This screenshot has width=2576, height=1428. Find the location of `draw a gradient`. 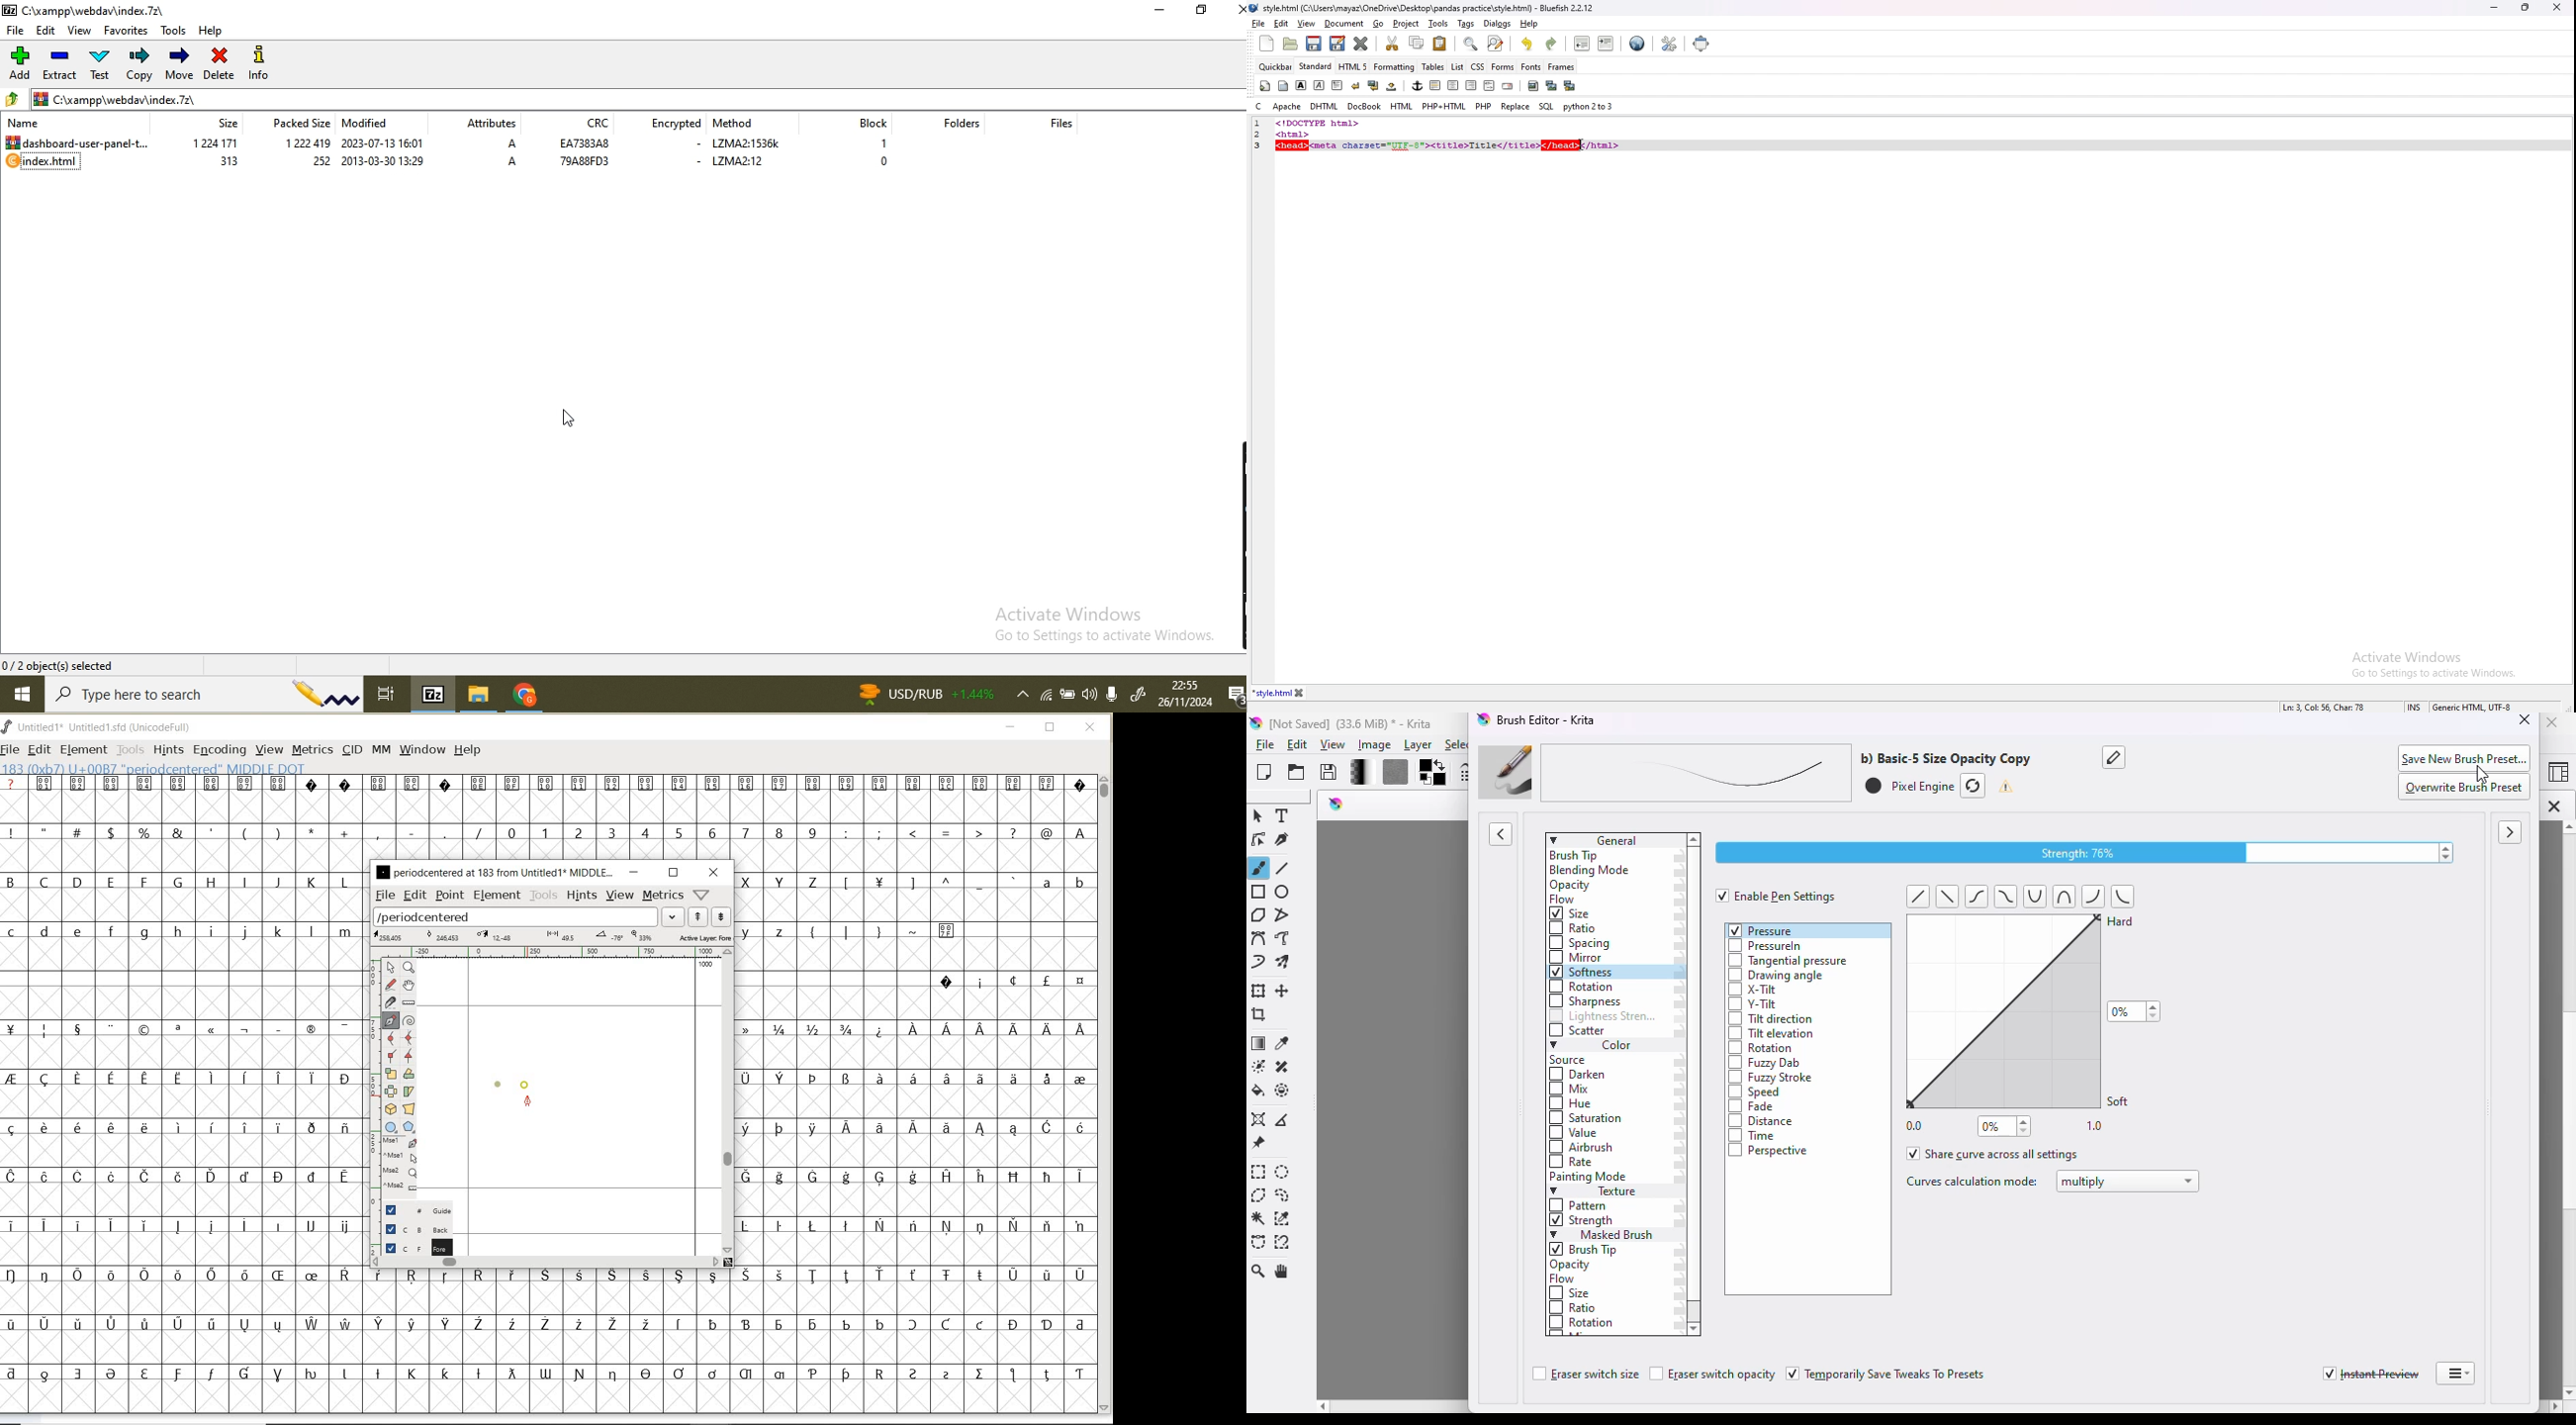

draw a gradient is located at coordinates (1259, 1045).